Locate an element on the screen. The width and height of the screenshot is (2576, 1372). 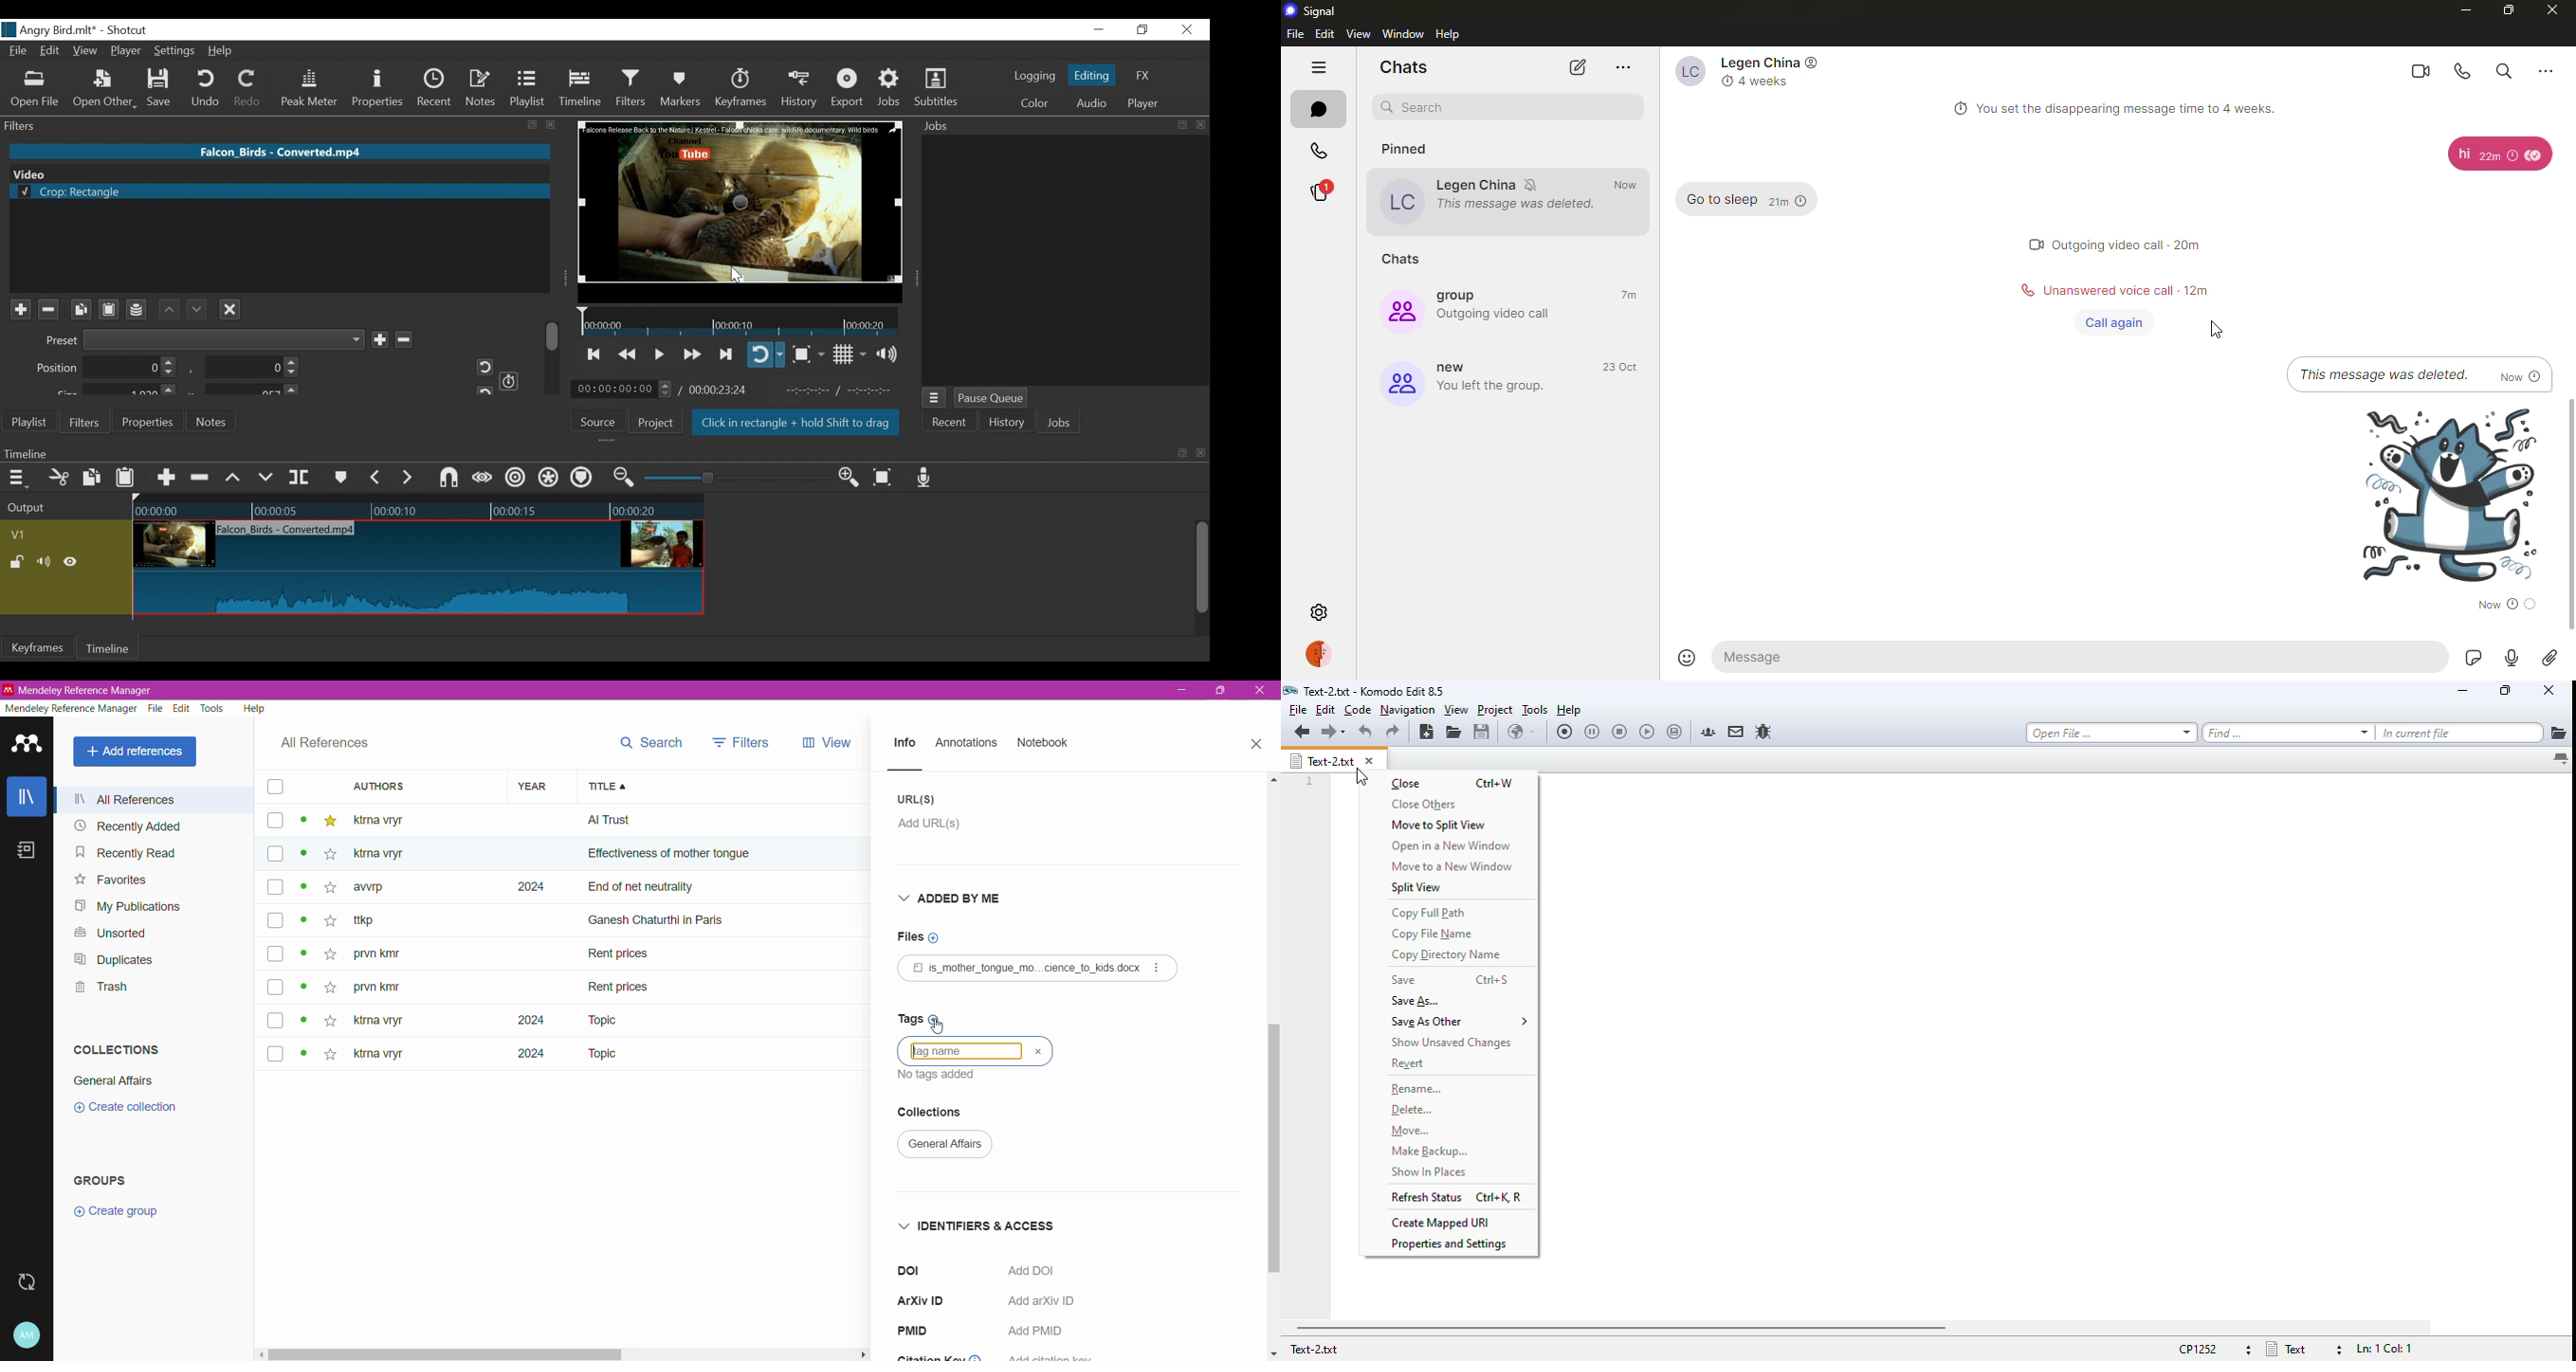
star is located at coordinates (328, 923).